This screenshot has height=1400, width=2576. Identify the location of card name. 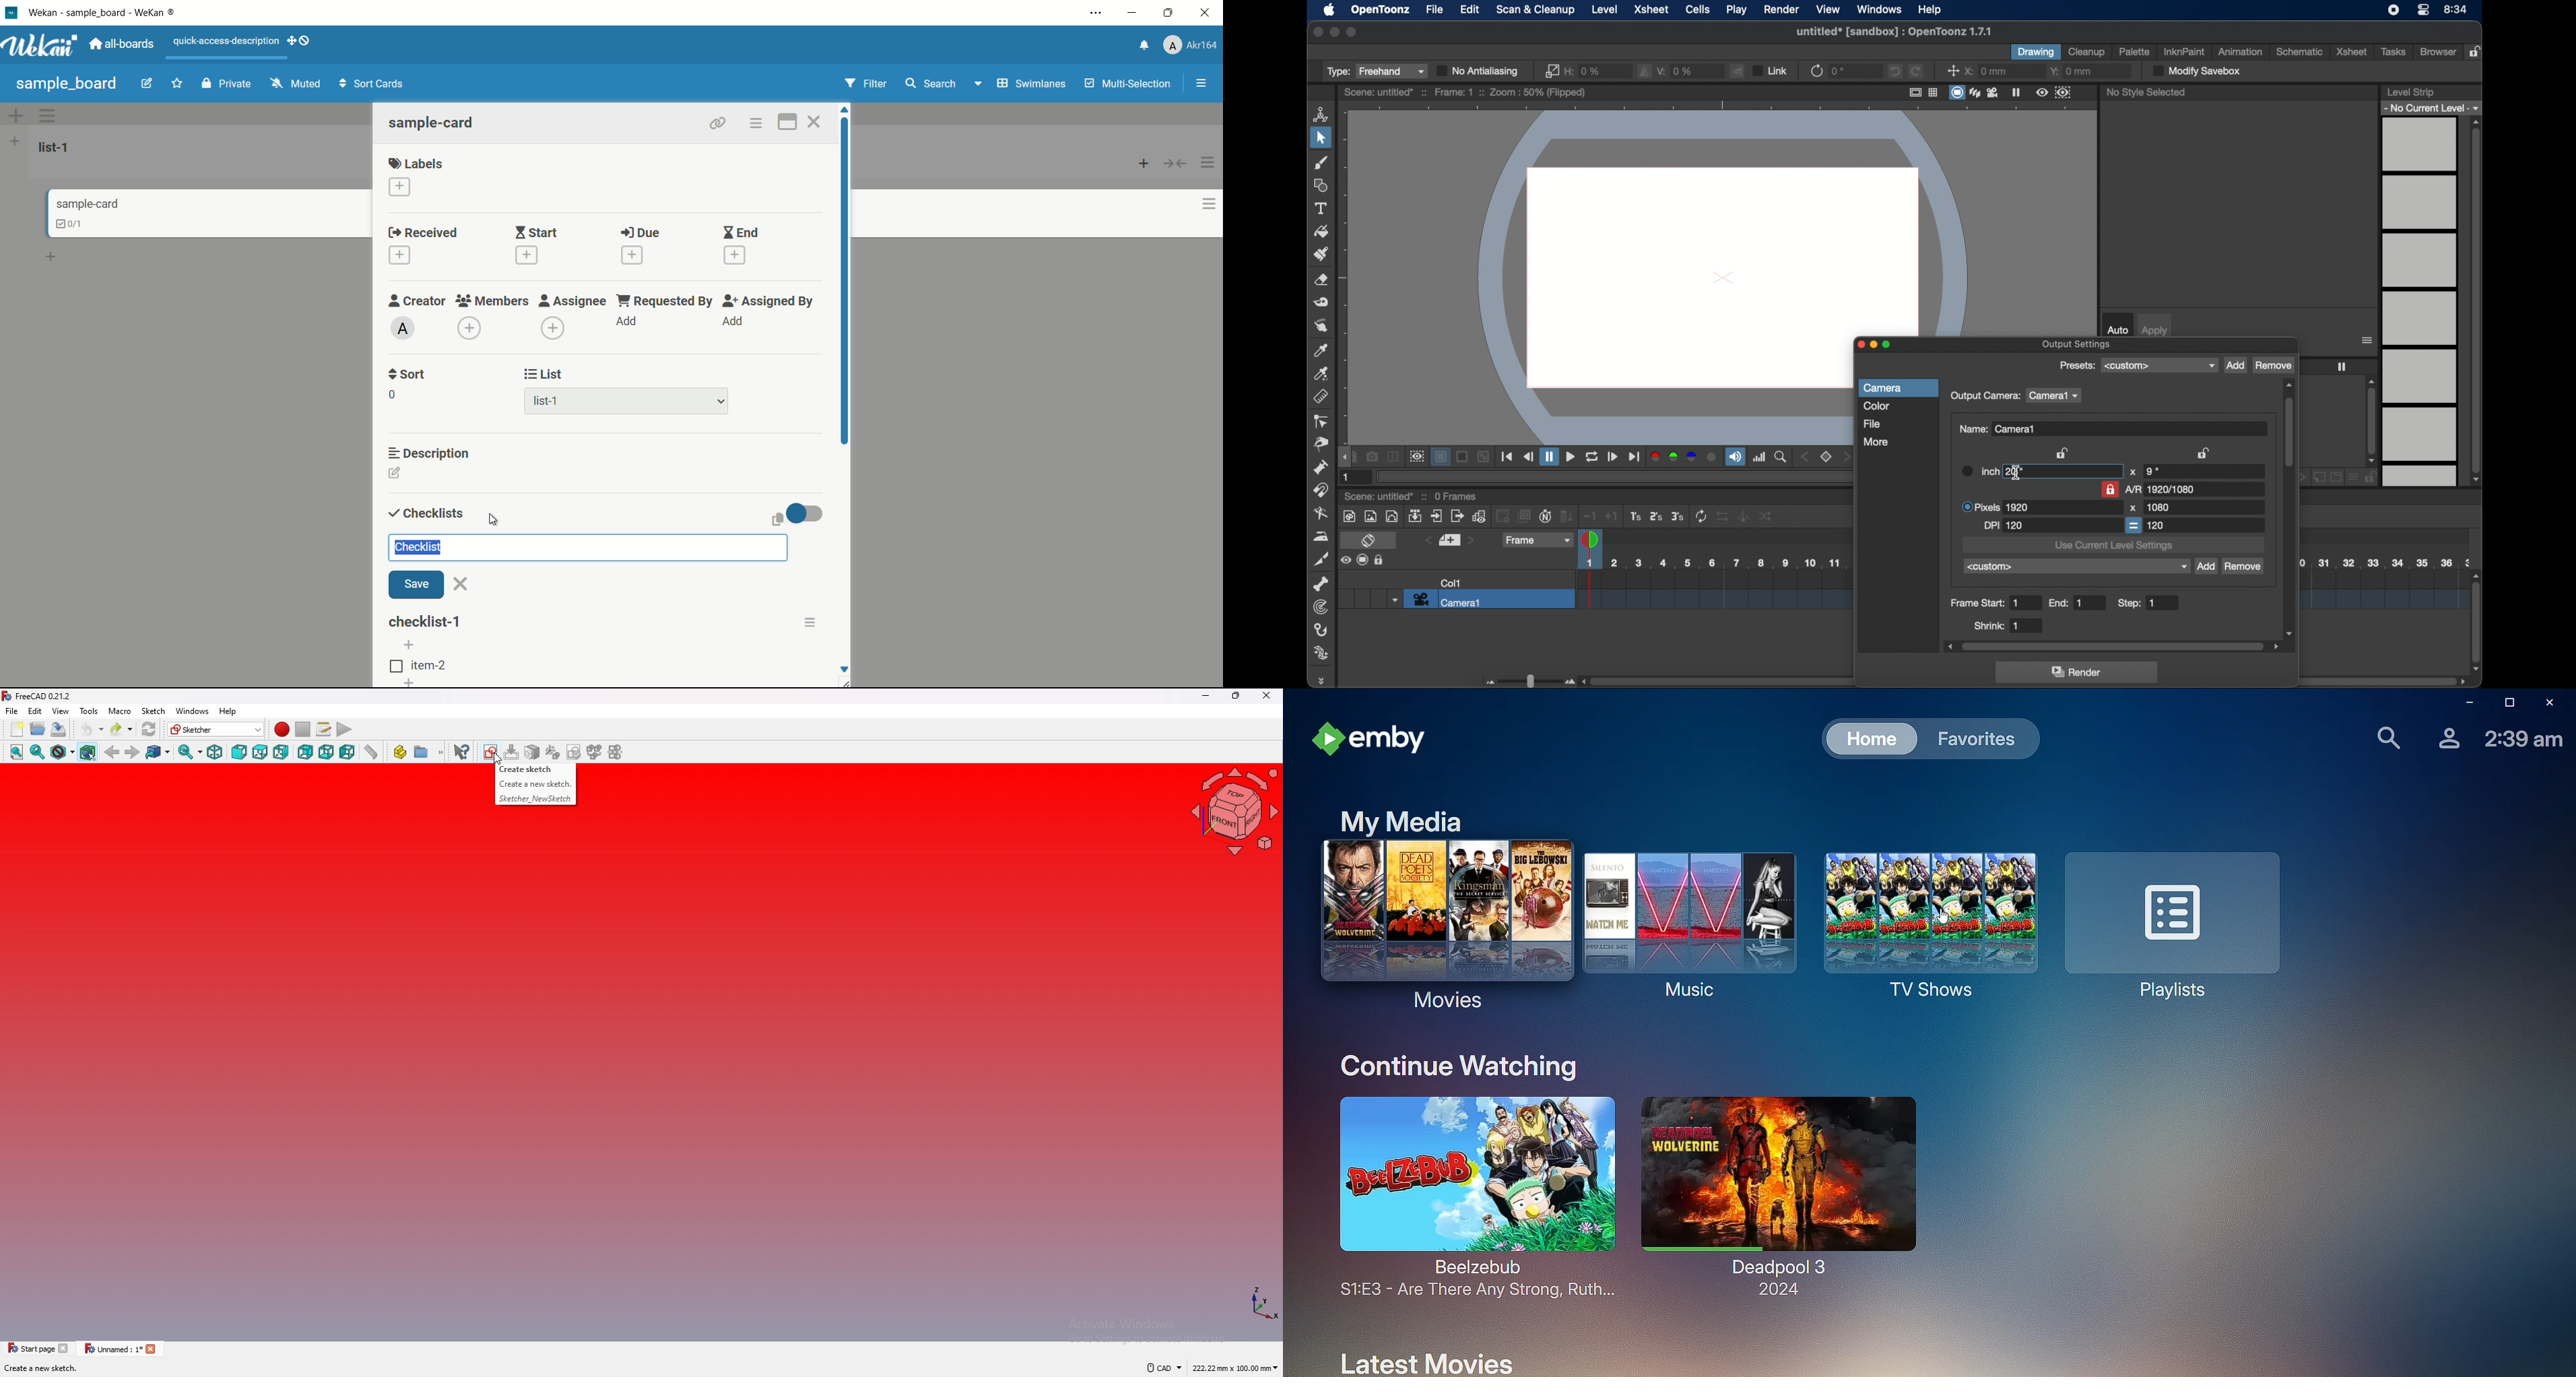
(433, 122).